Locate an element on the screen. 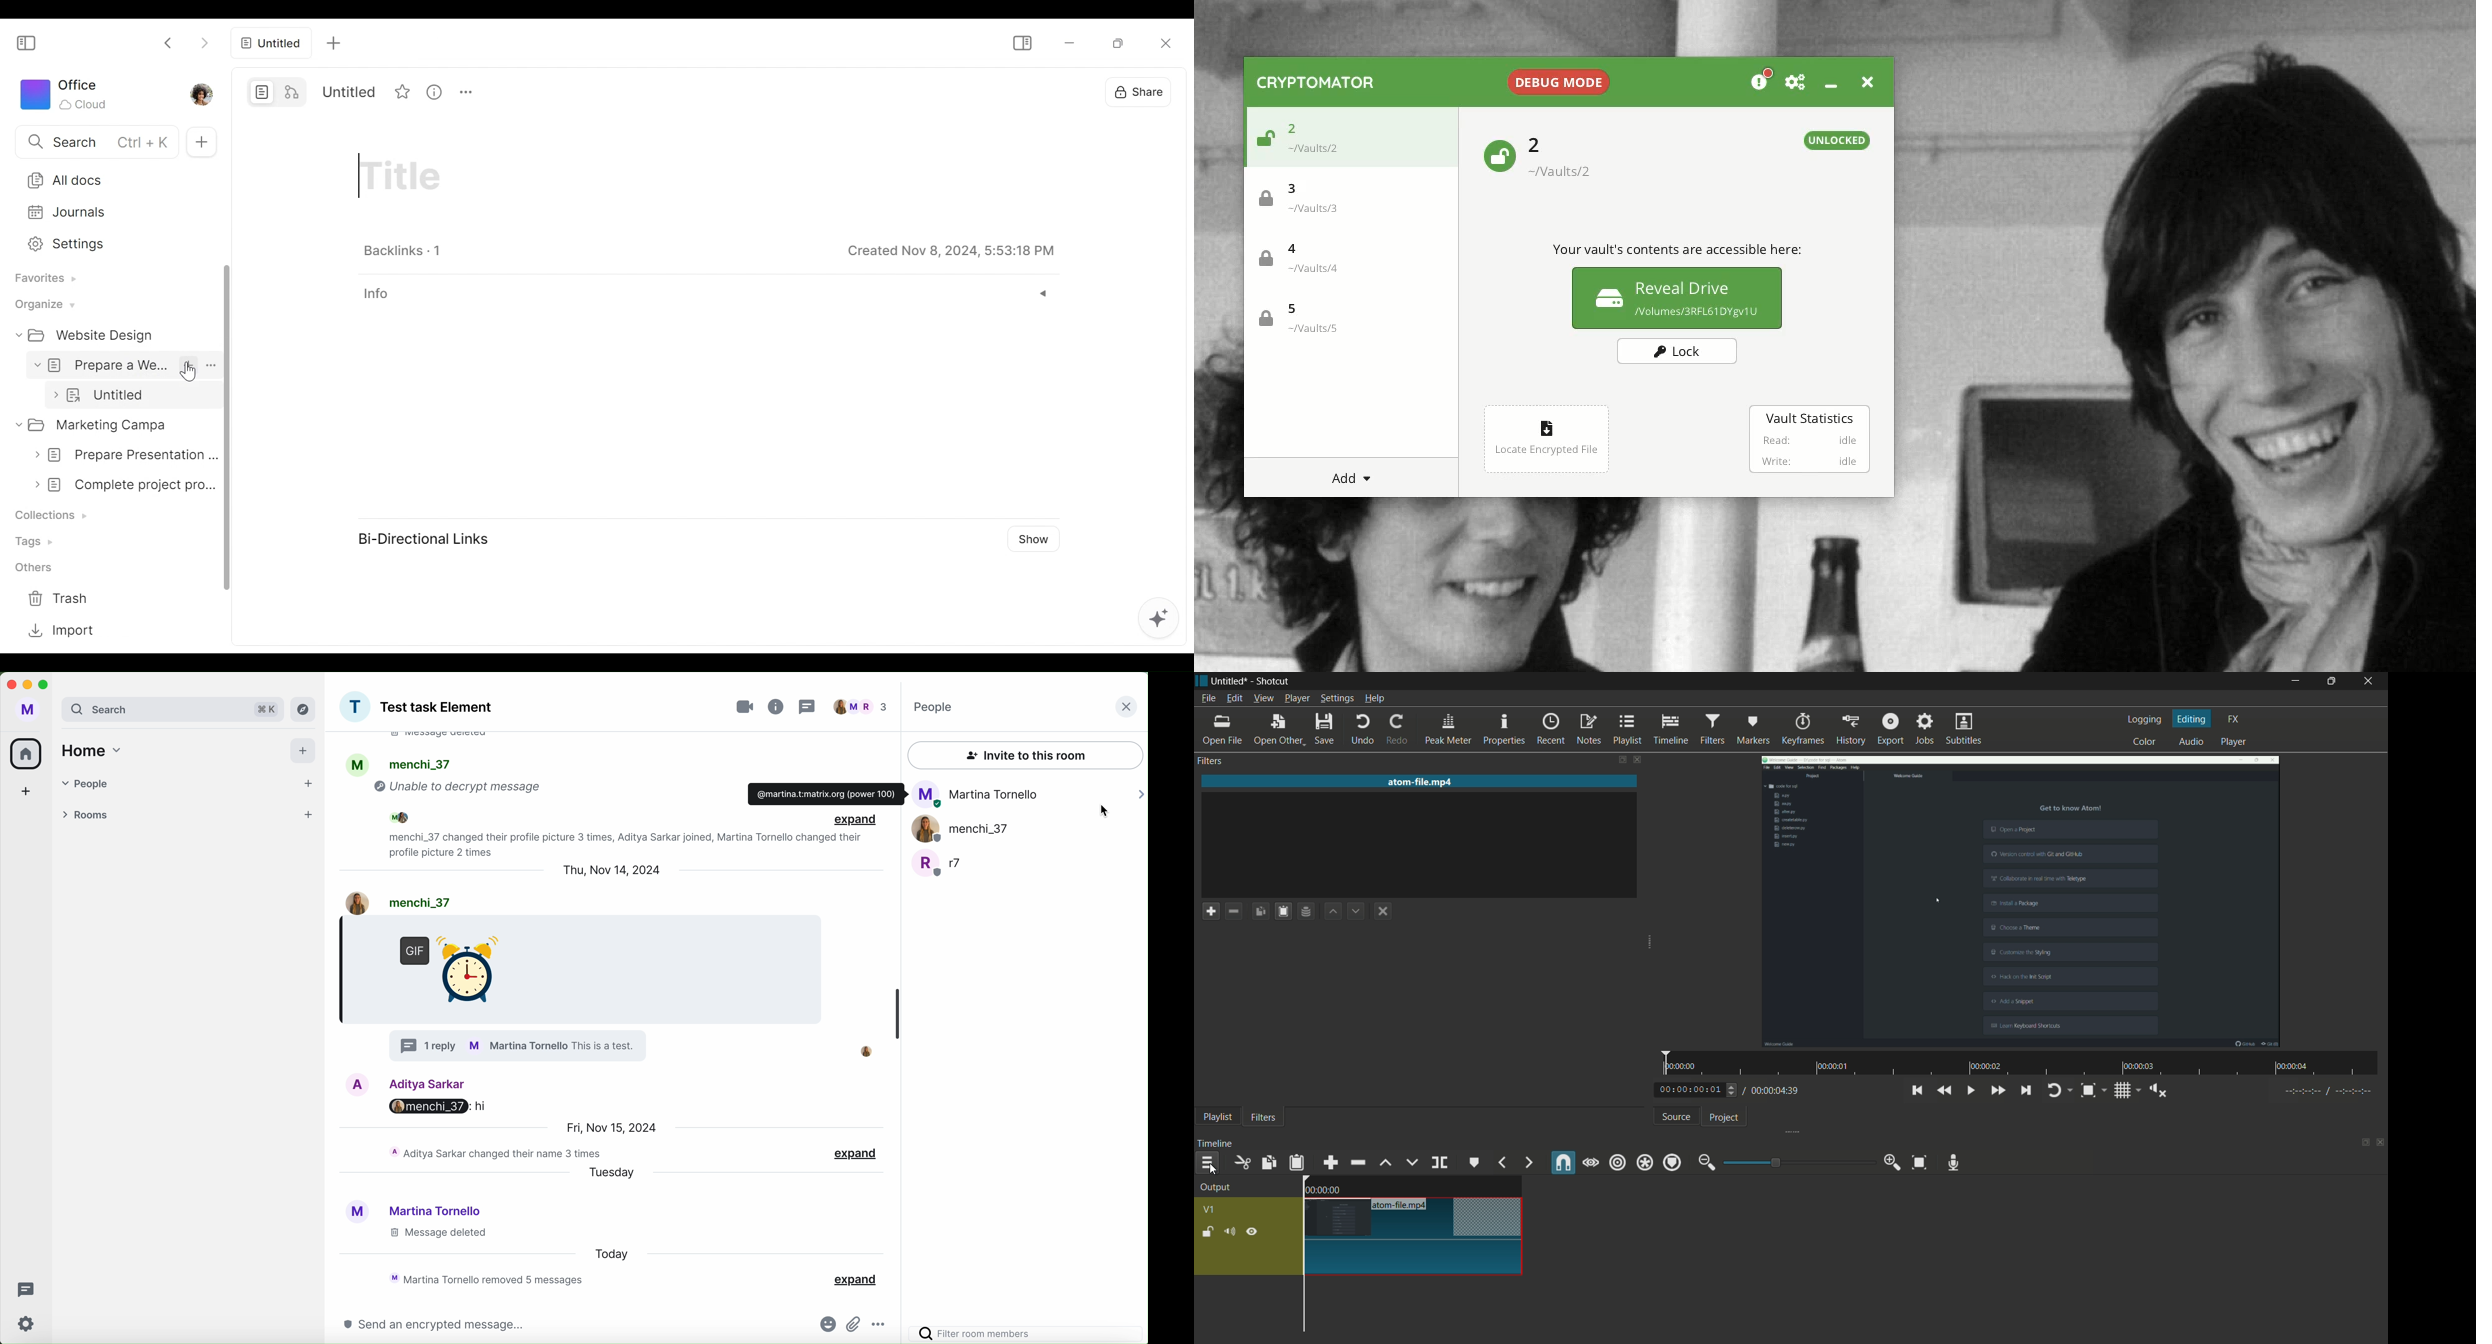 This screenshot has width=2492, height=1344. send an encrypted message is located at coordinates (427, 1325).